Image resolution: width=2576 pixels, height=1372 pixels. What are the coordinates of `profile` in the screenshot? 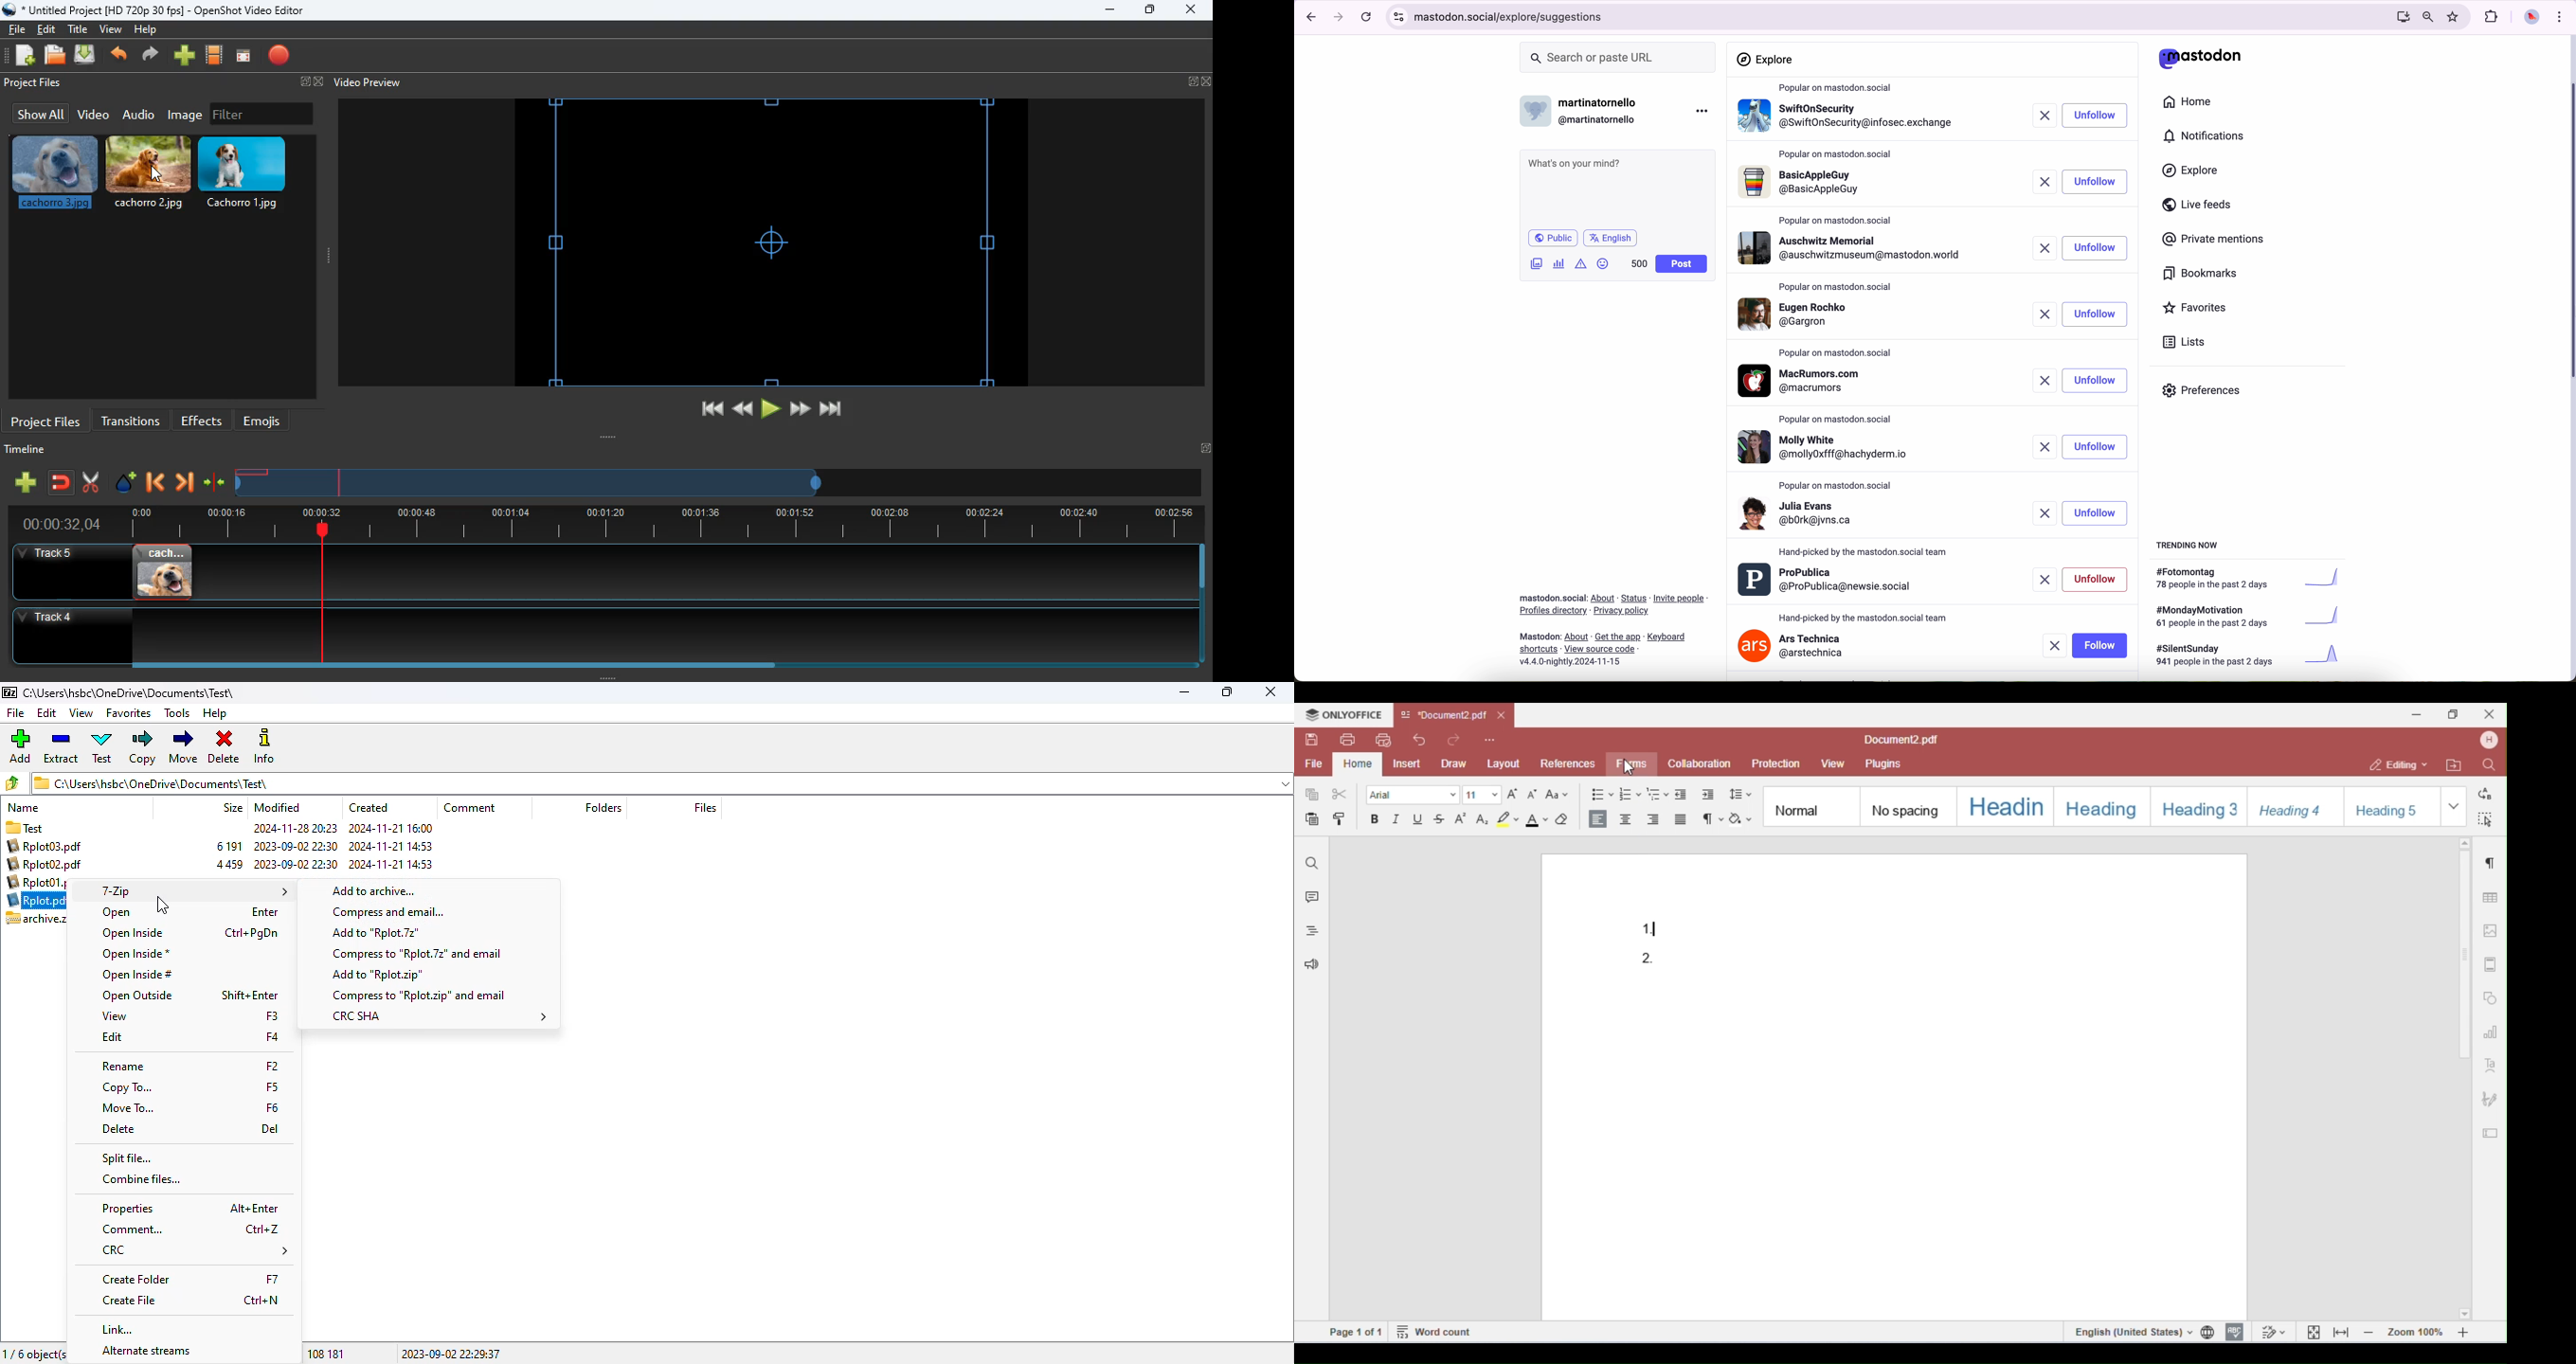 It's located at (1805, 380).